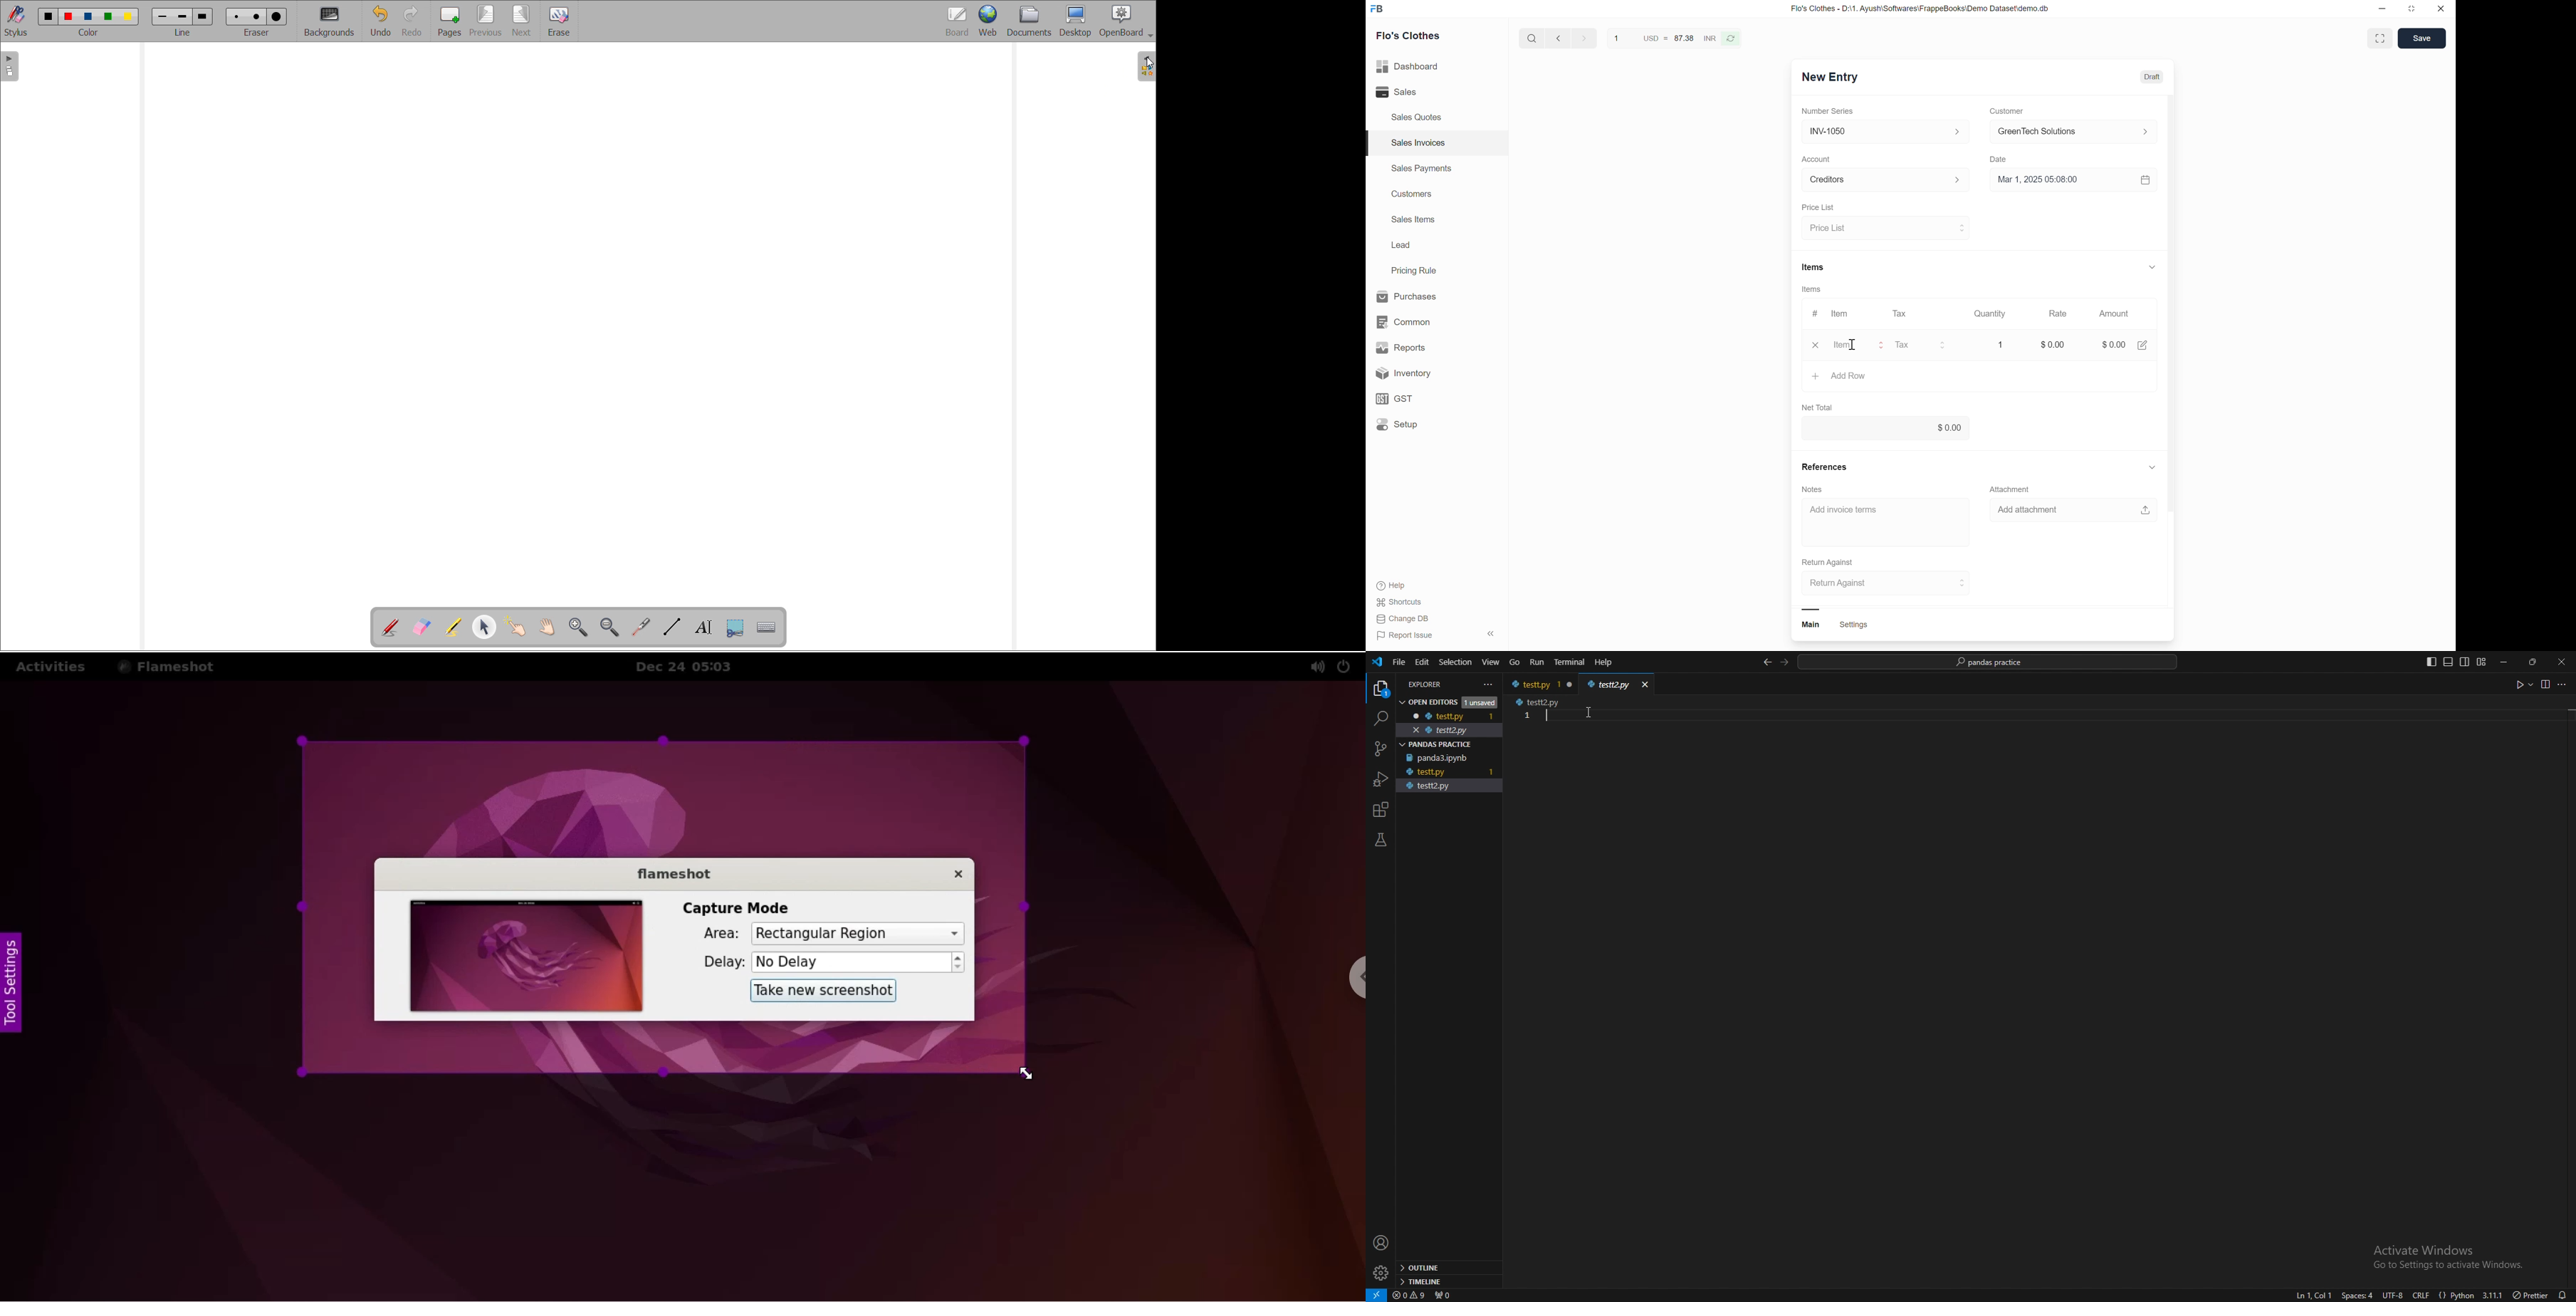 The height and width of the screenshot is (1316, 2576). I want to click on go forward , so click(1582, 40).